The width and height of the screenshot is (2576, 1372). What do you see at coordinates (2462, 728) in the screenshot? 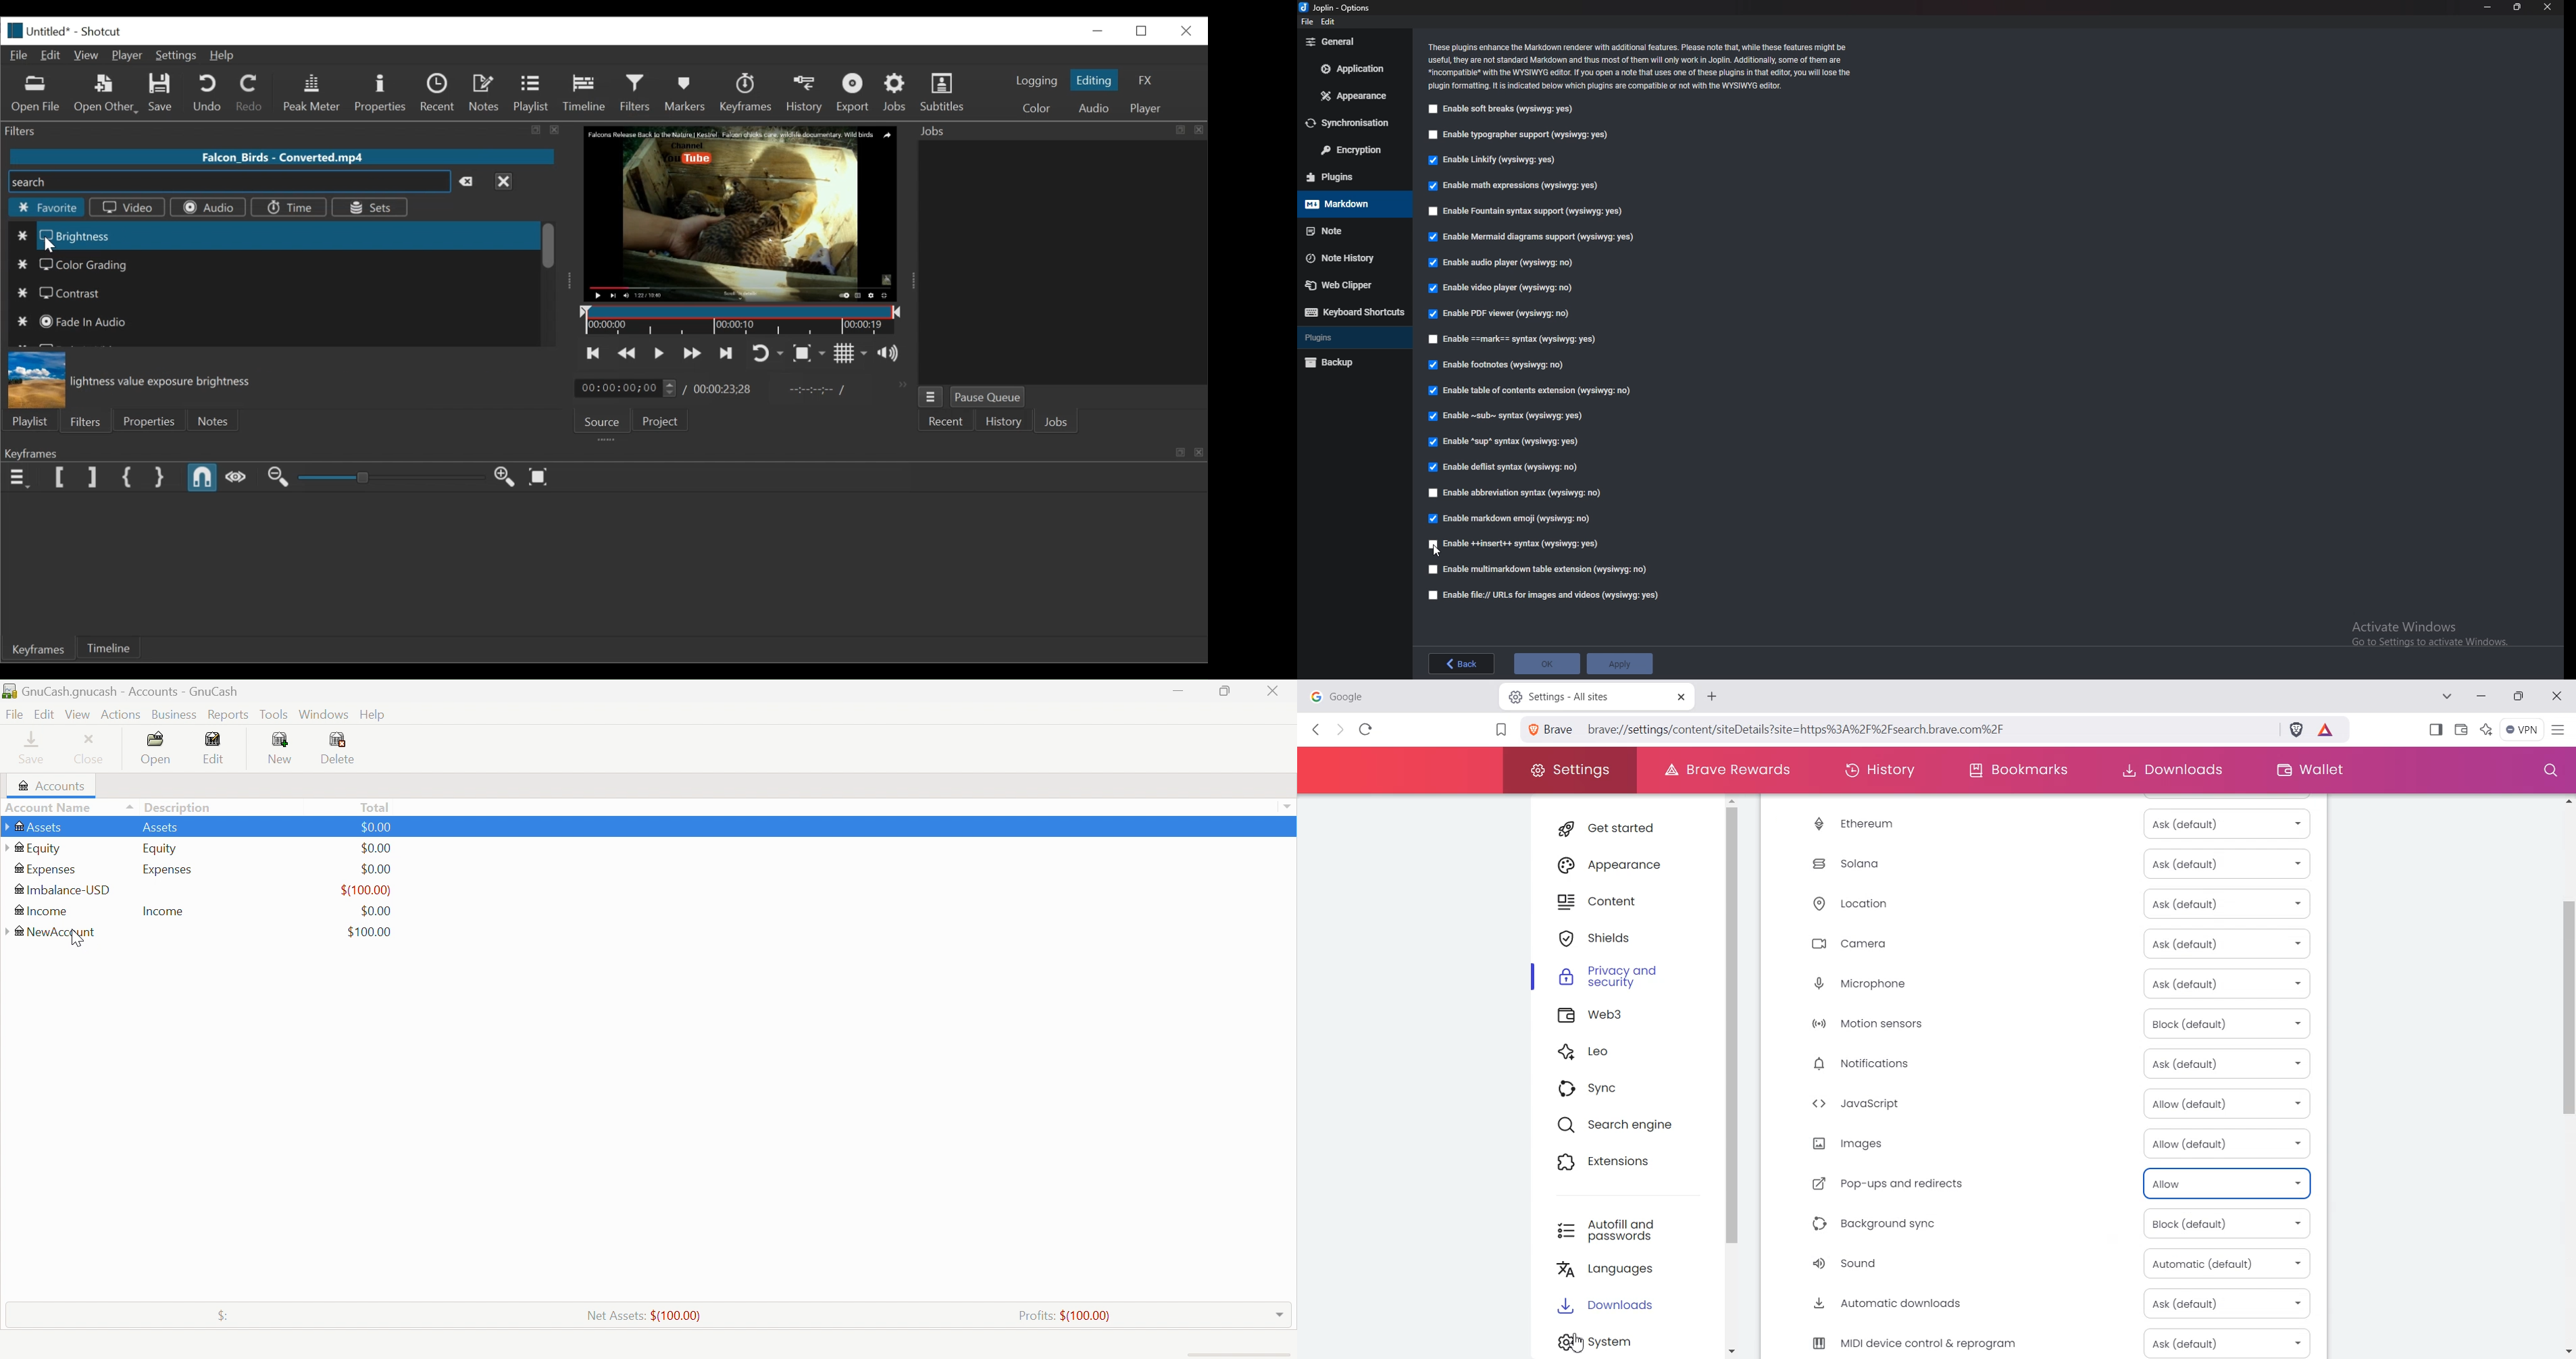
I see `Wallet` at bounding box center [2462, 728].